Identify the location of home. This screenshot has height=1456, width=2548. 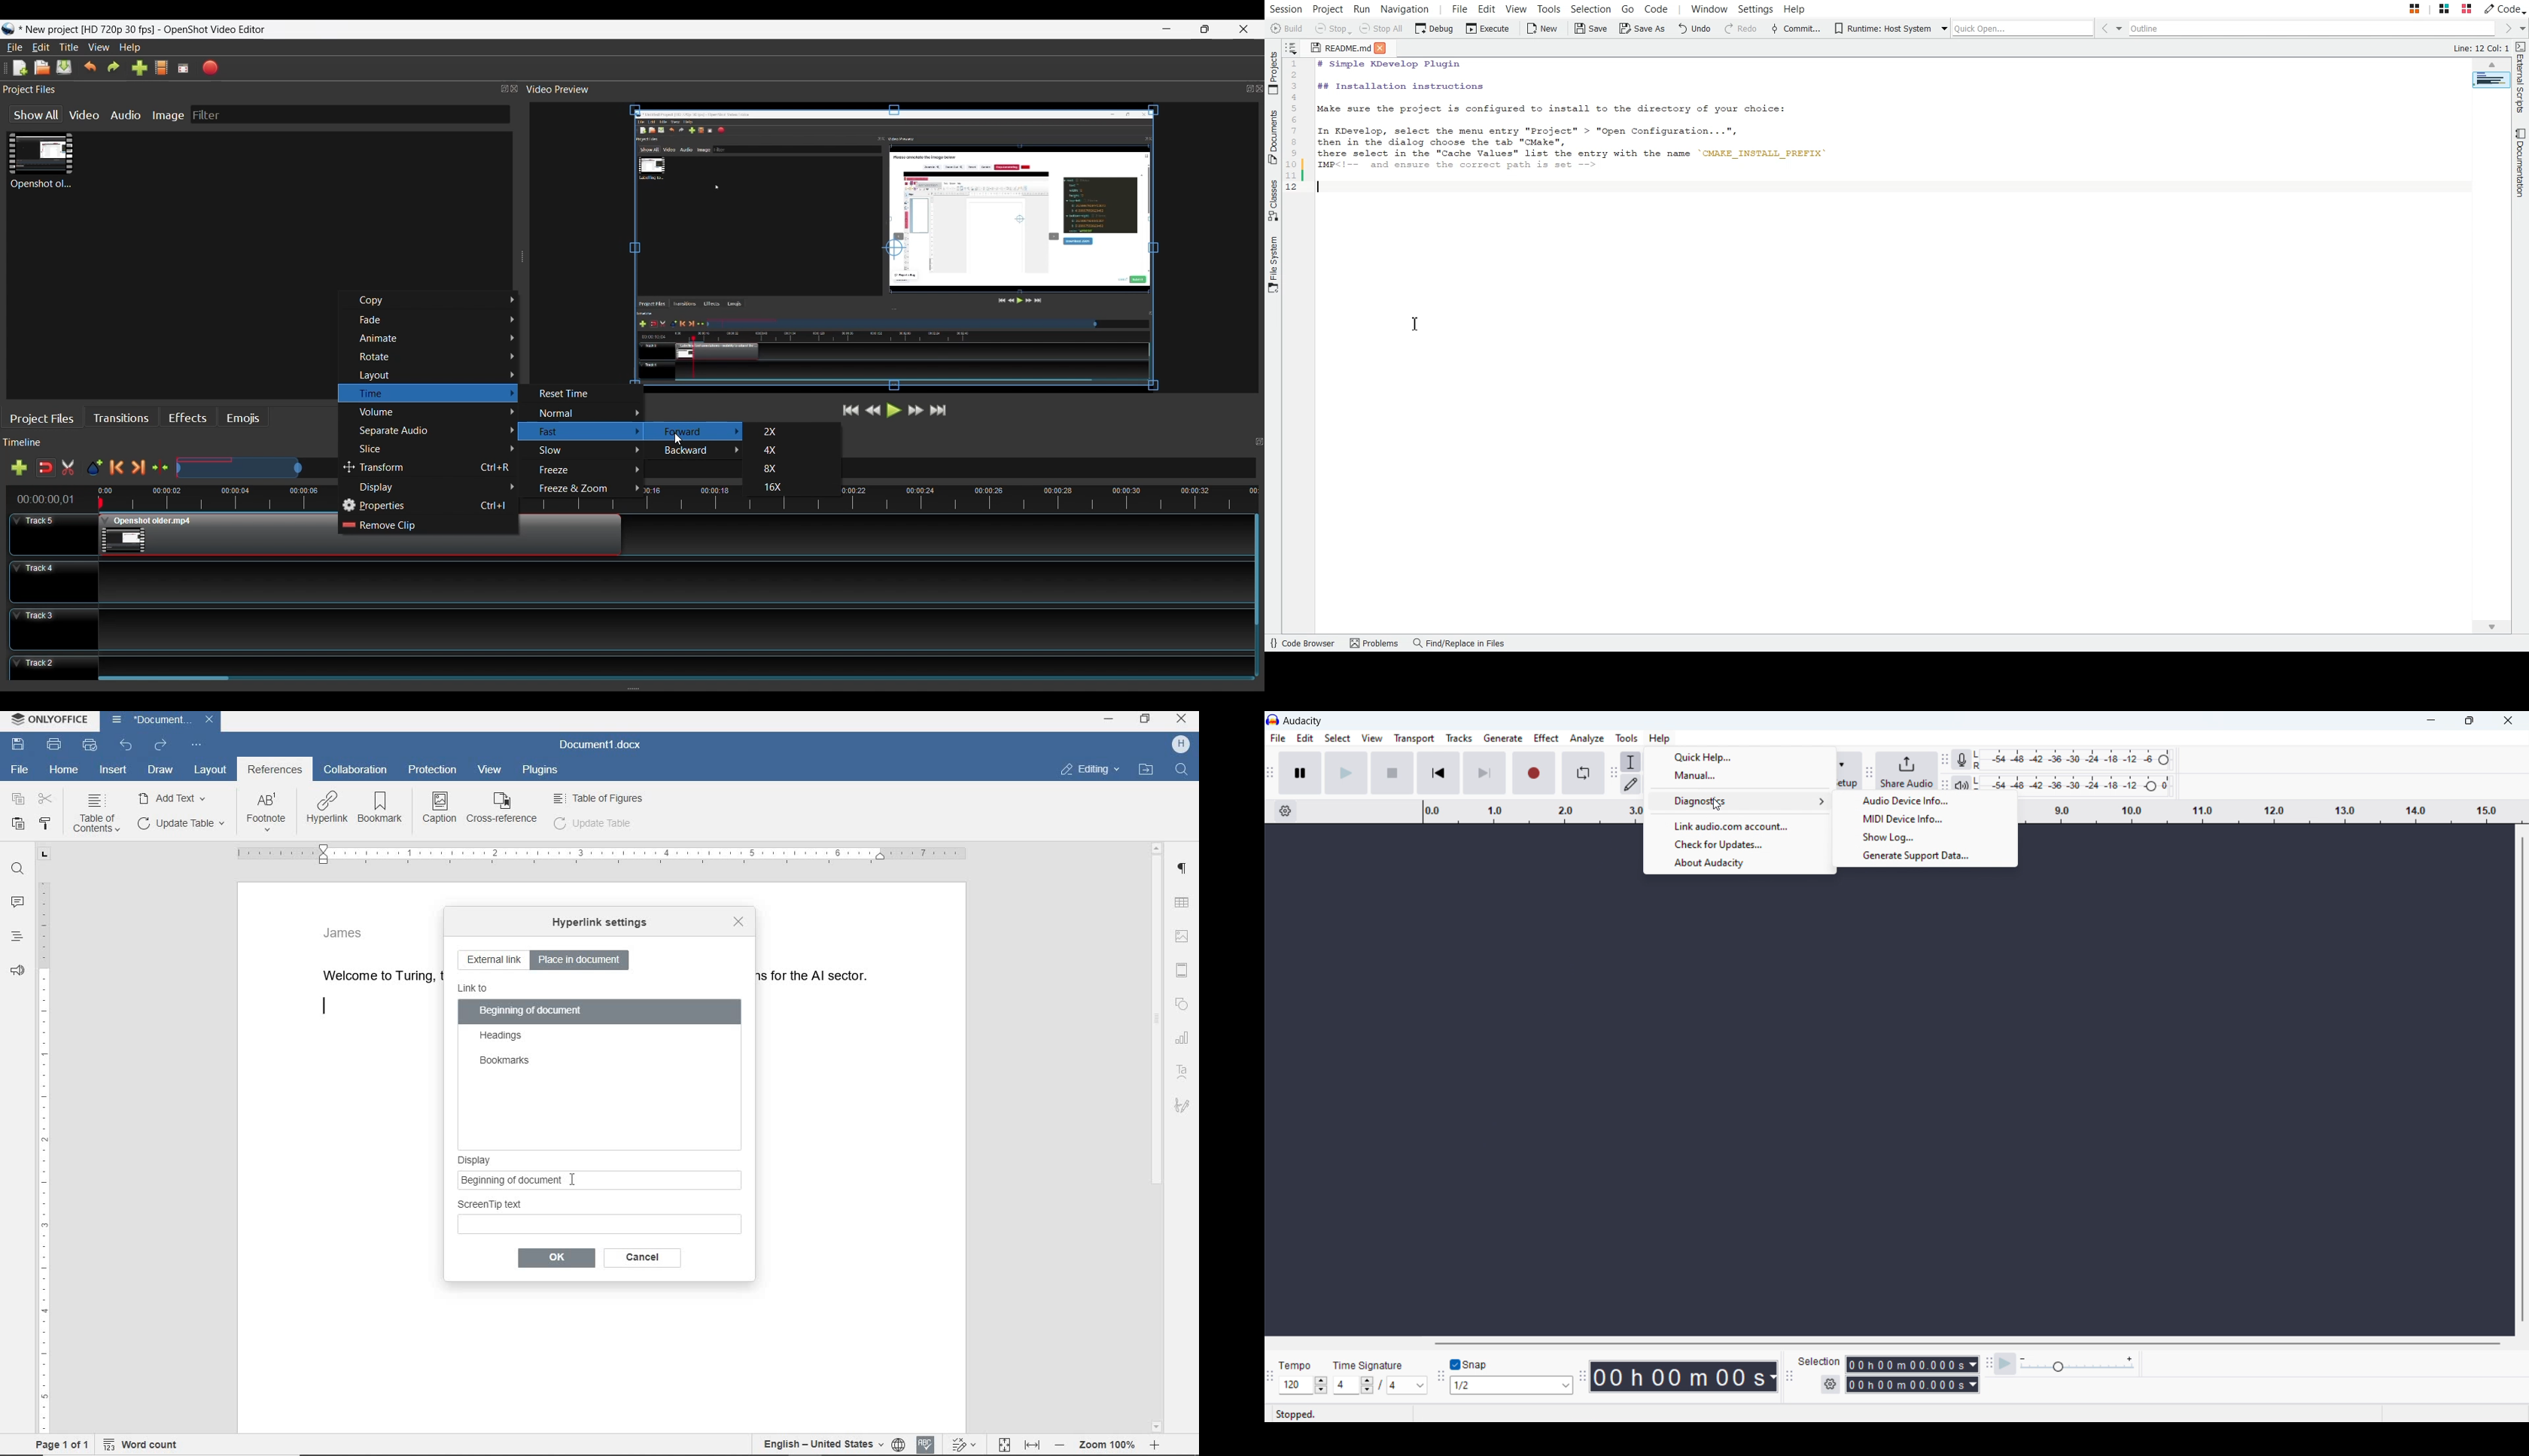
(64, 770).